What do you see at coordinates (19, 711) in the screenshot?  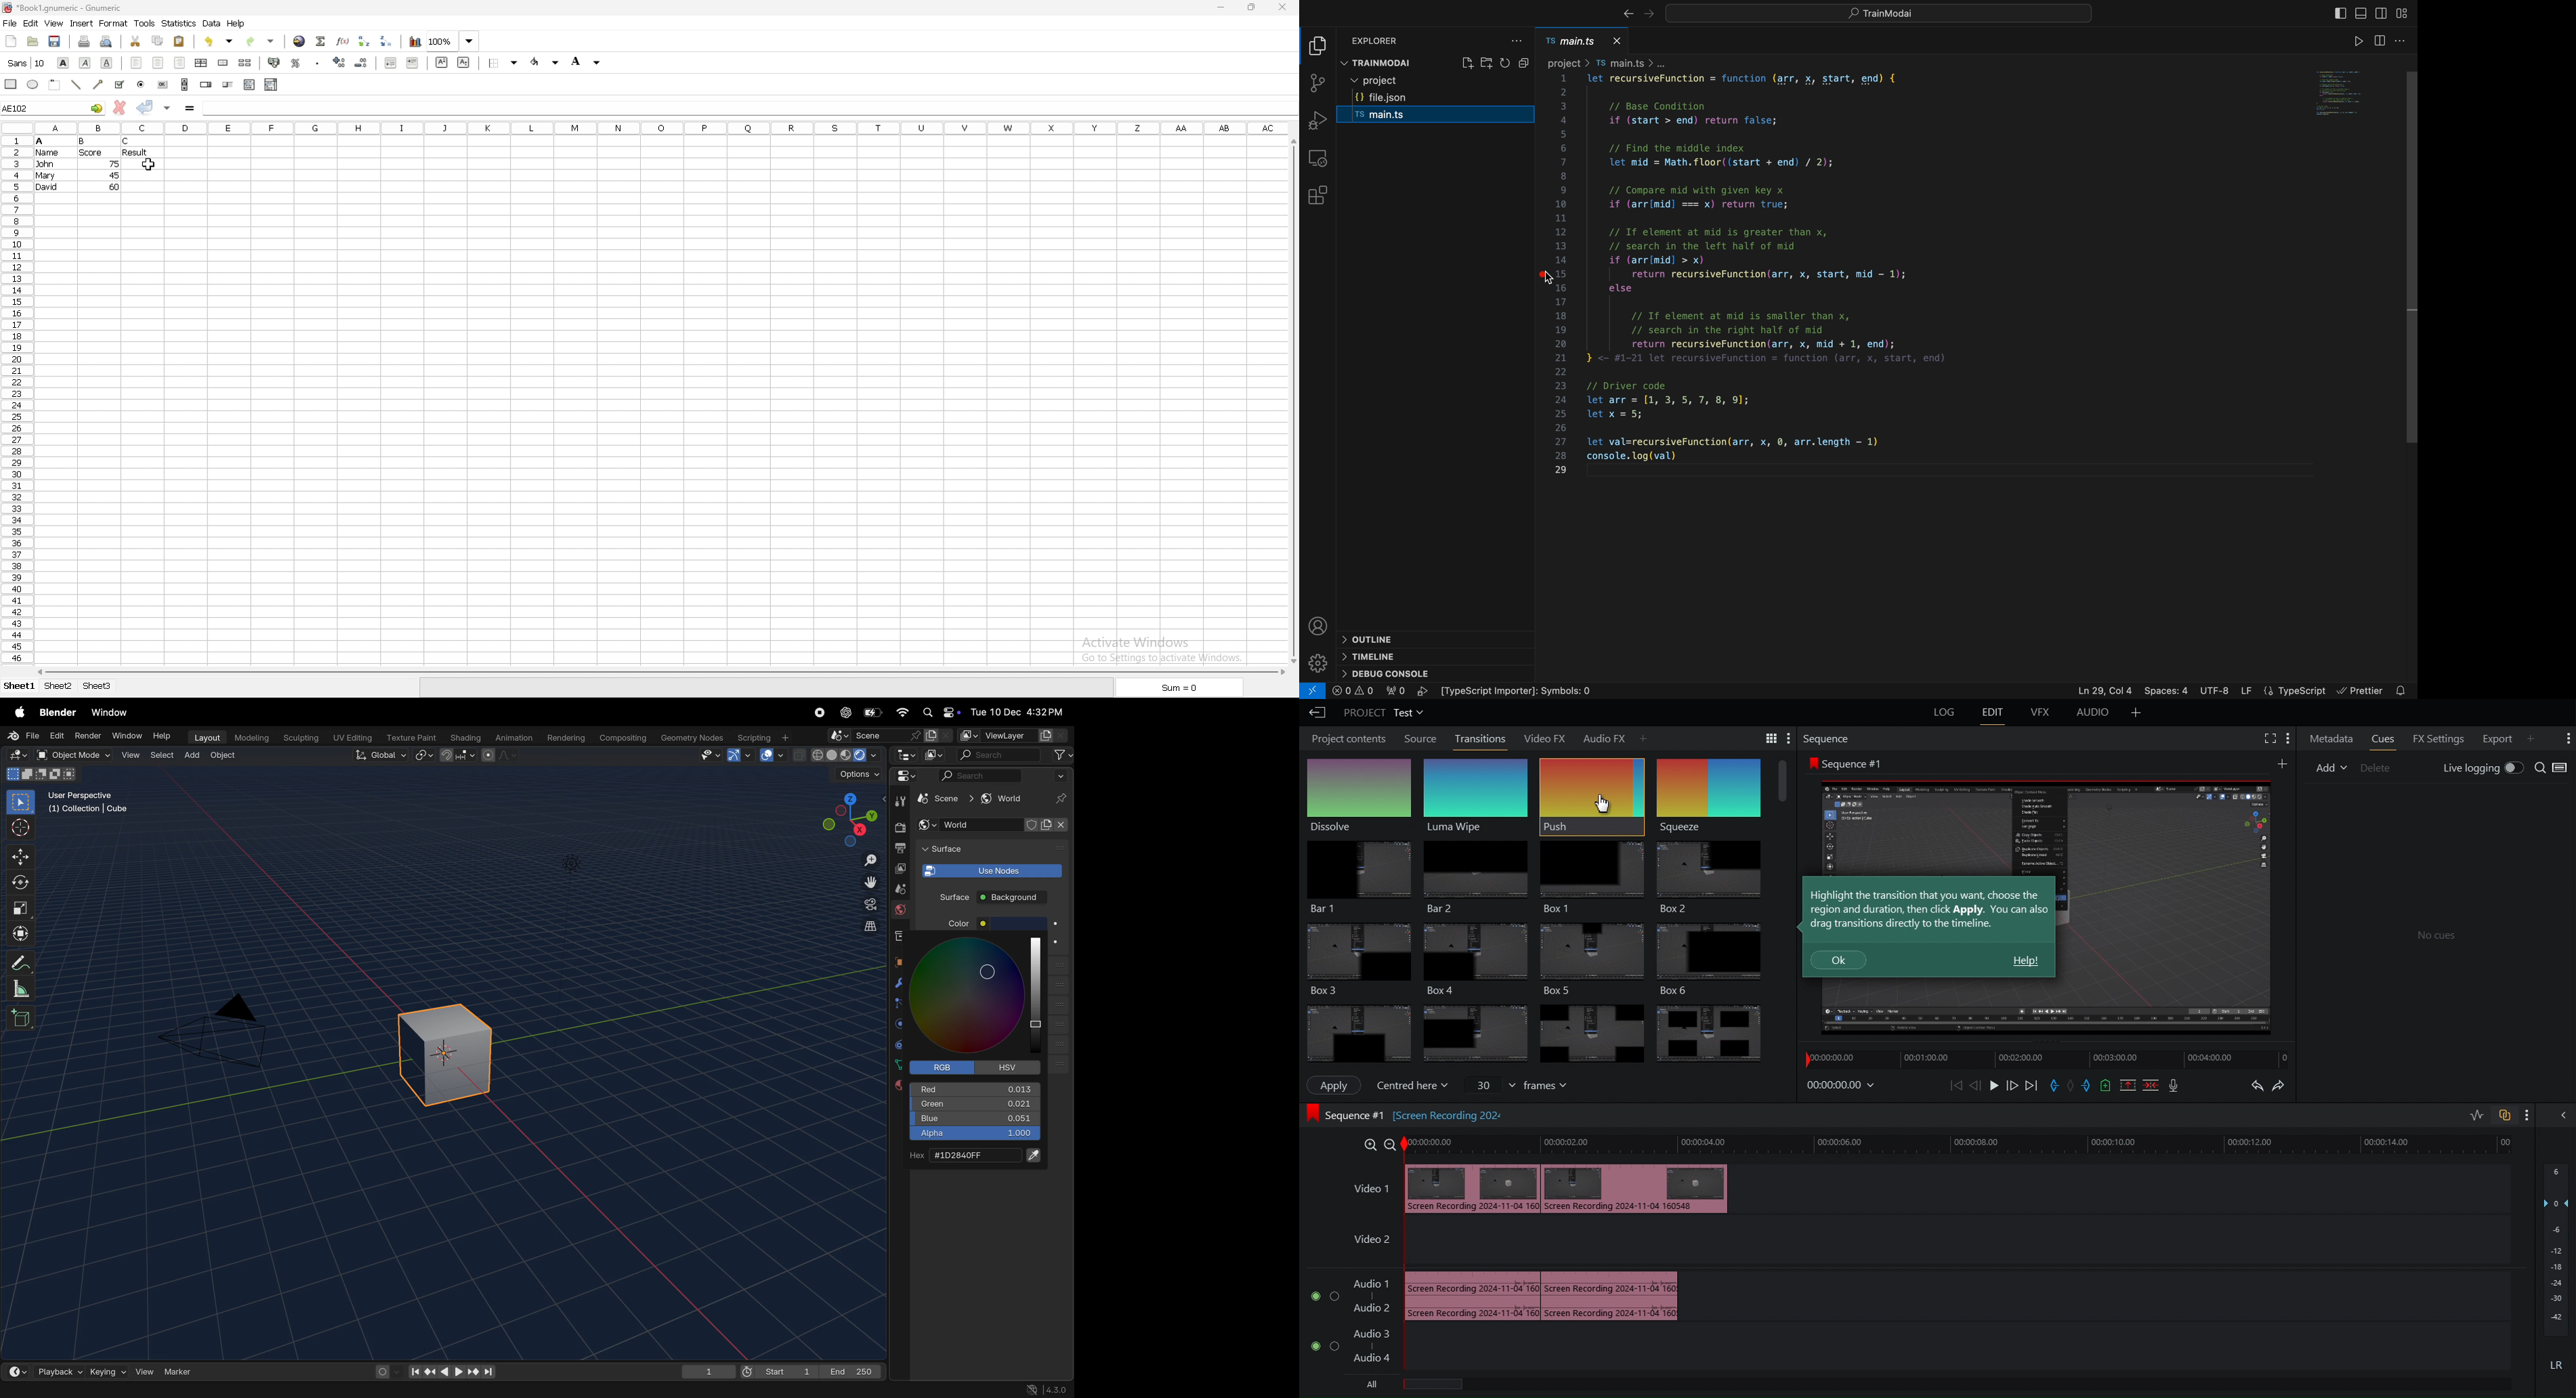 I see `Apple menu` at bounding box center [19, 711].